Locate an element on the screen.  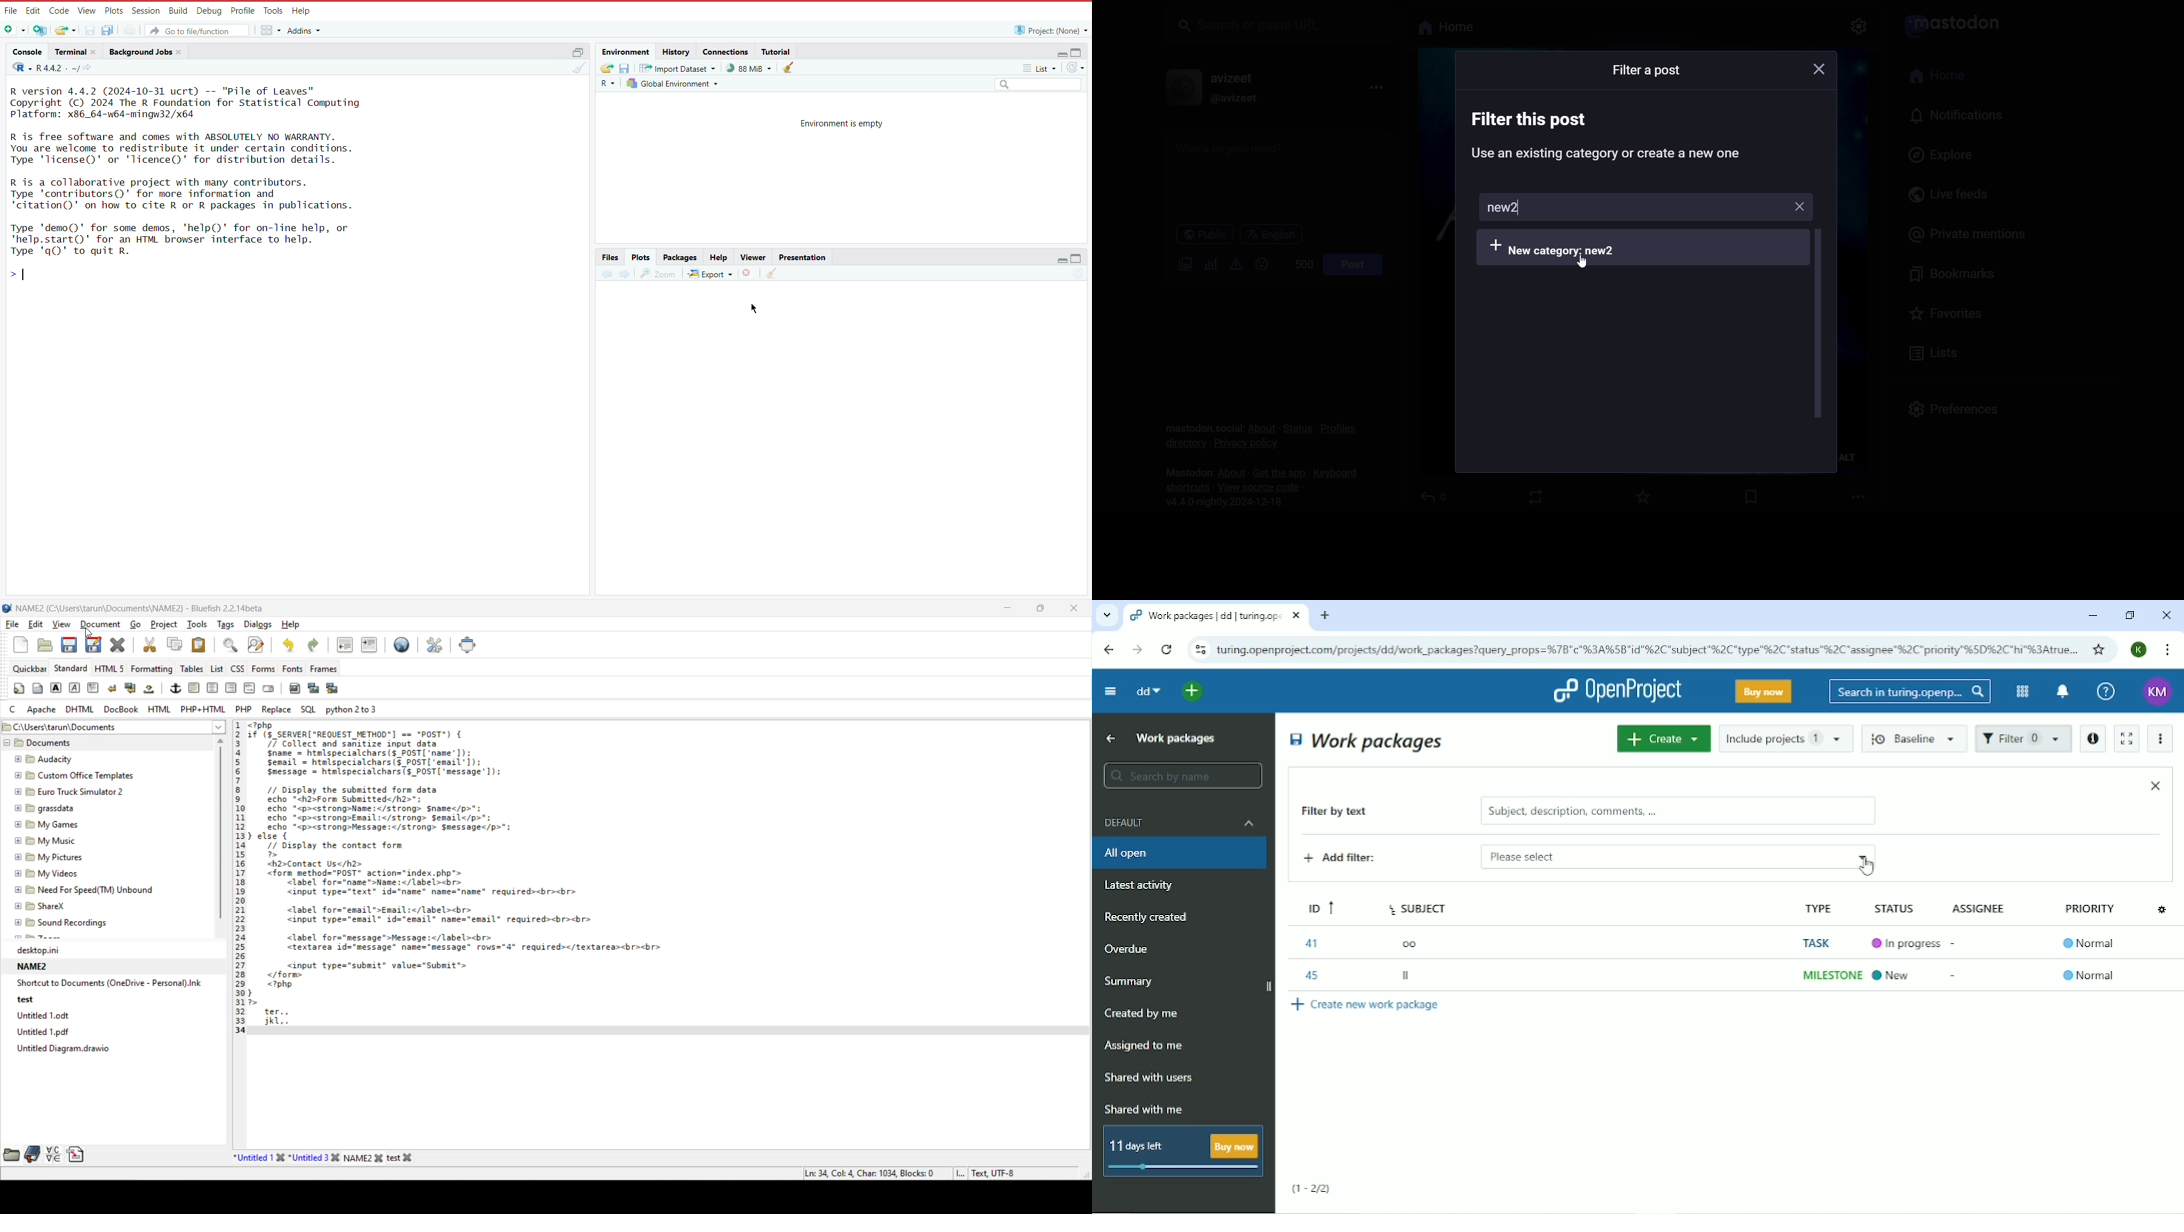
R.4.4.2~/ is located at coordinates (58, 68).